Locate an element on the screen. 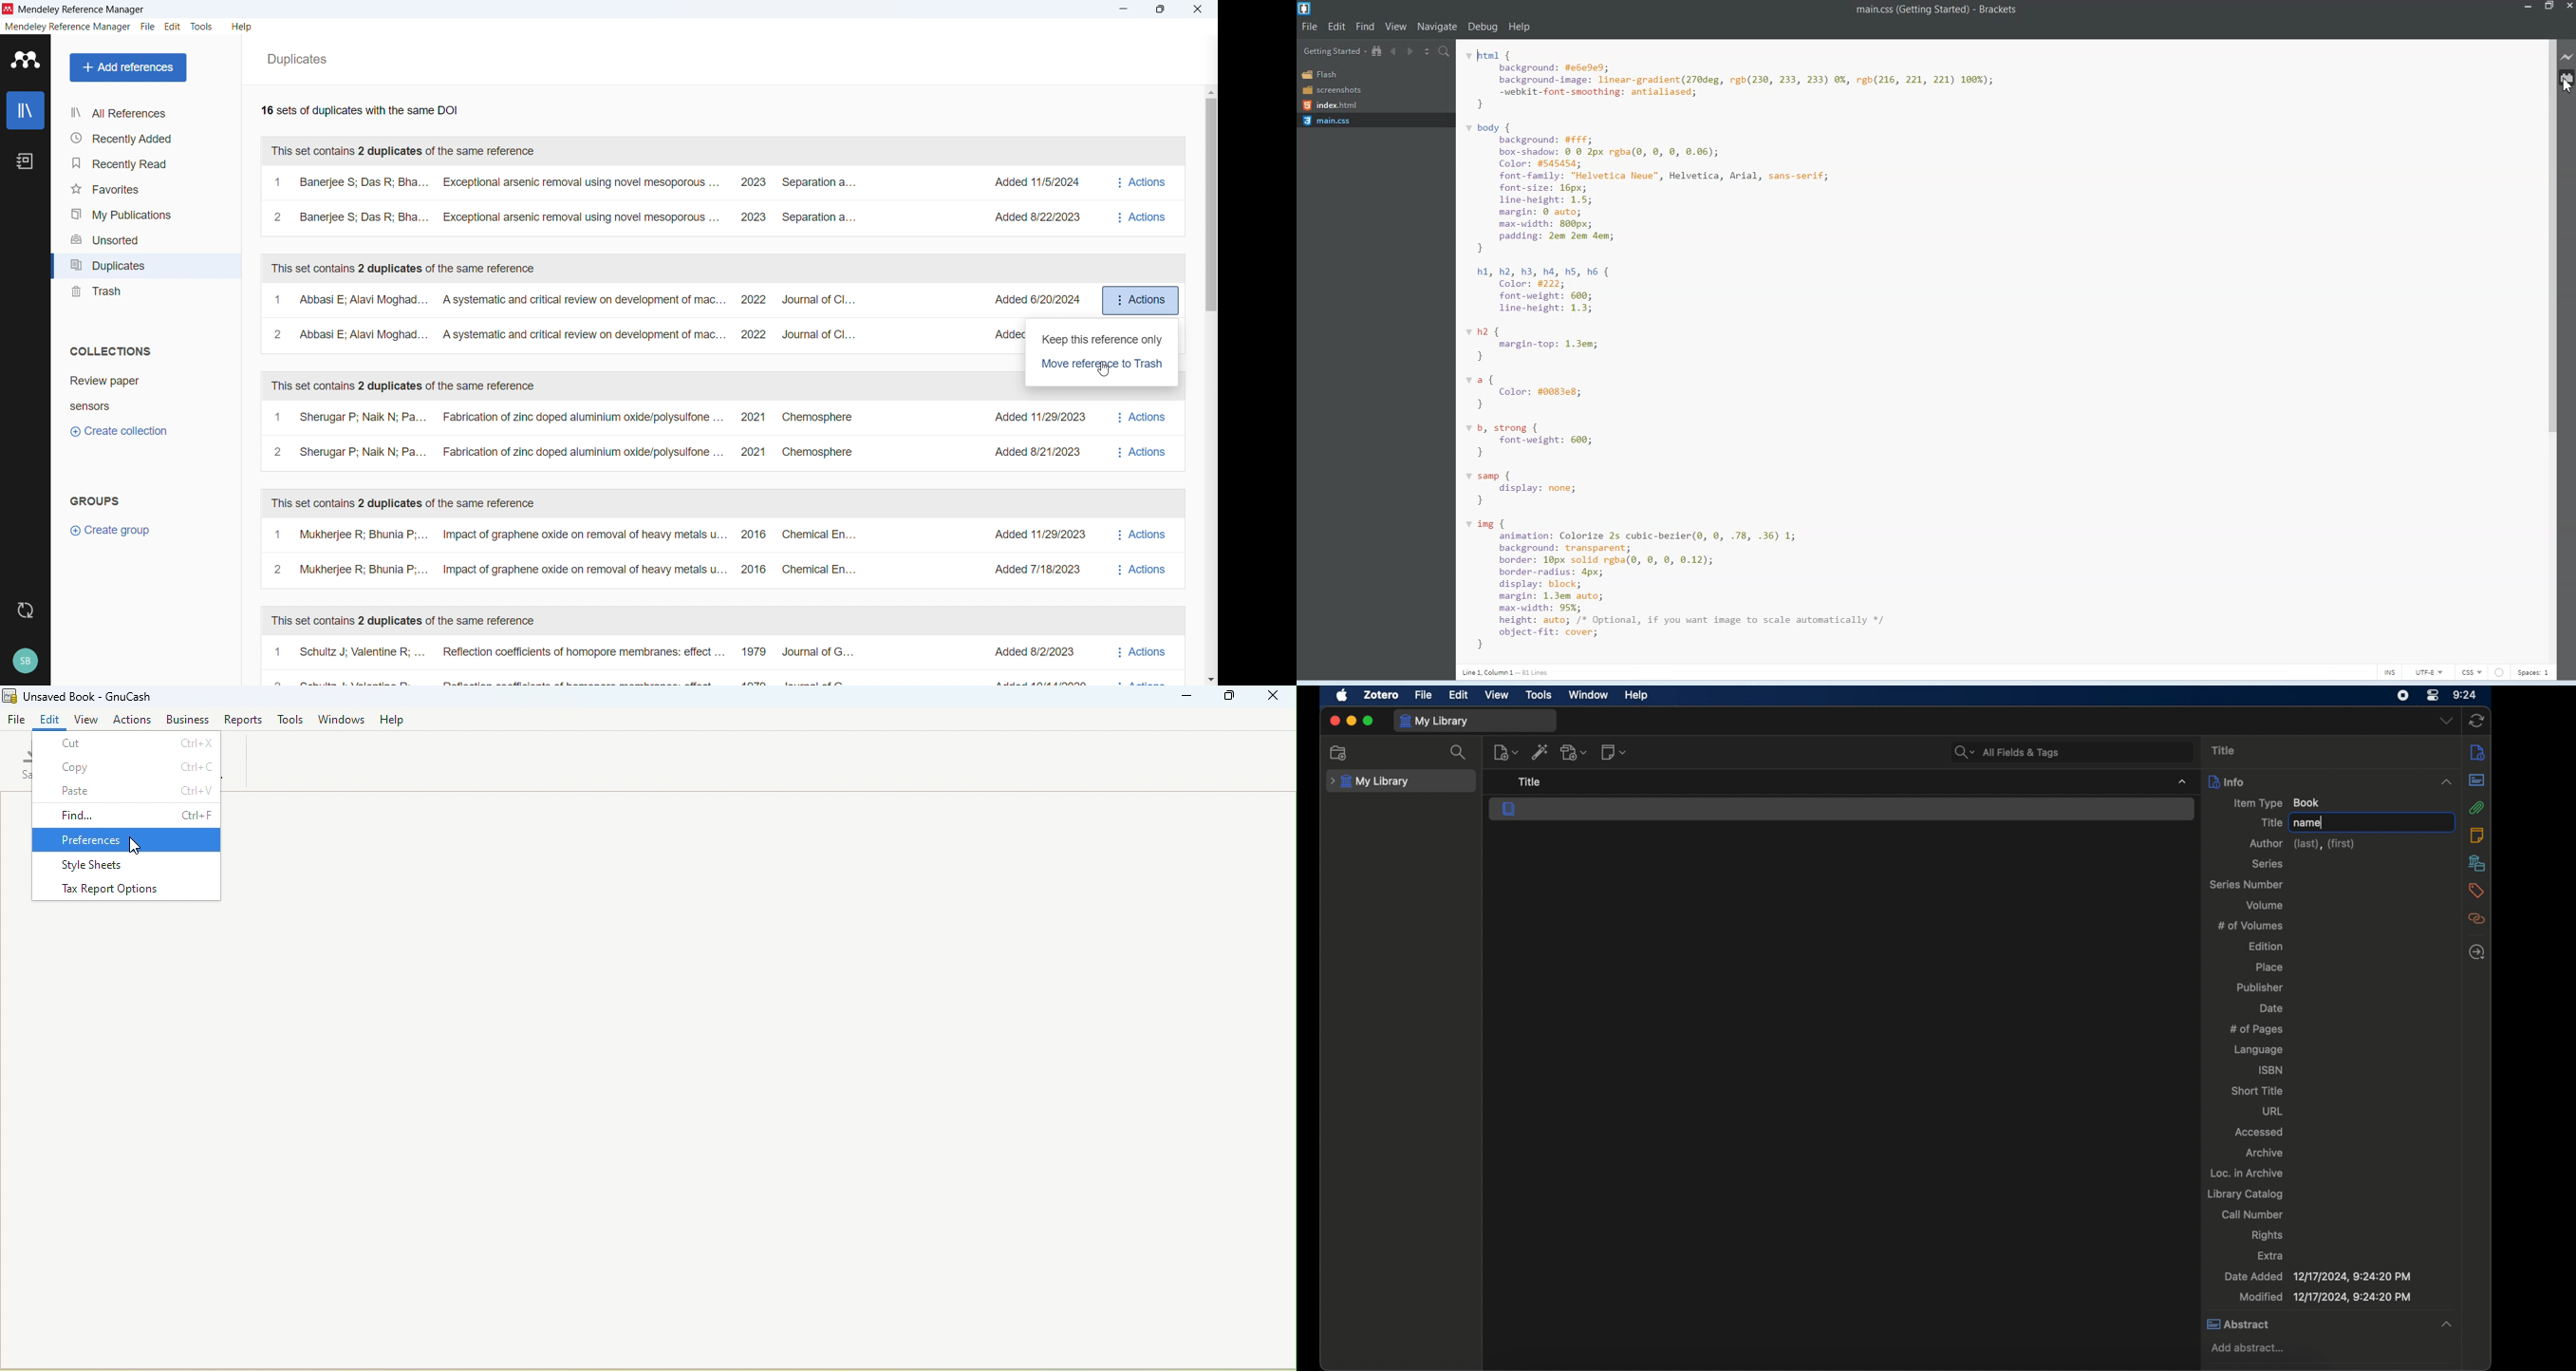  window is located at coordinates (1590, 695).